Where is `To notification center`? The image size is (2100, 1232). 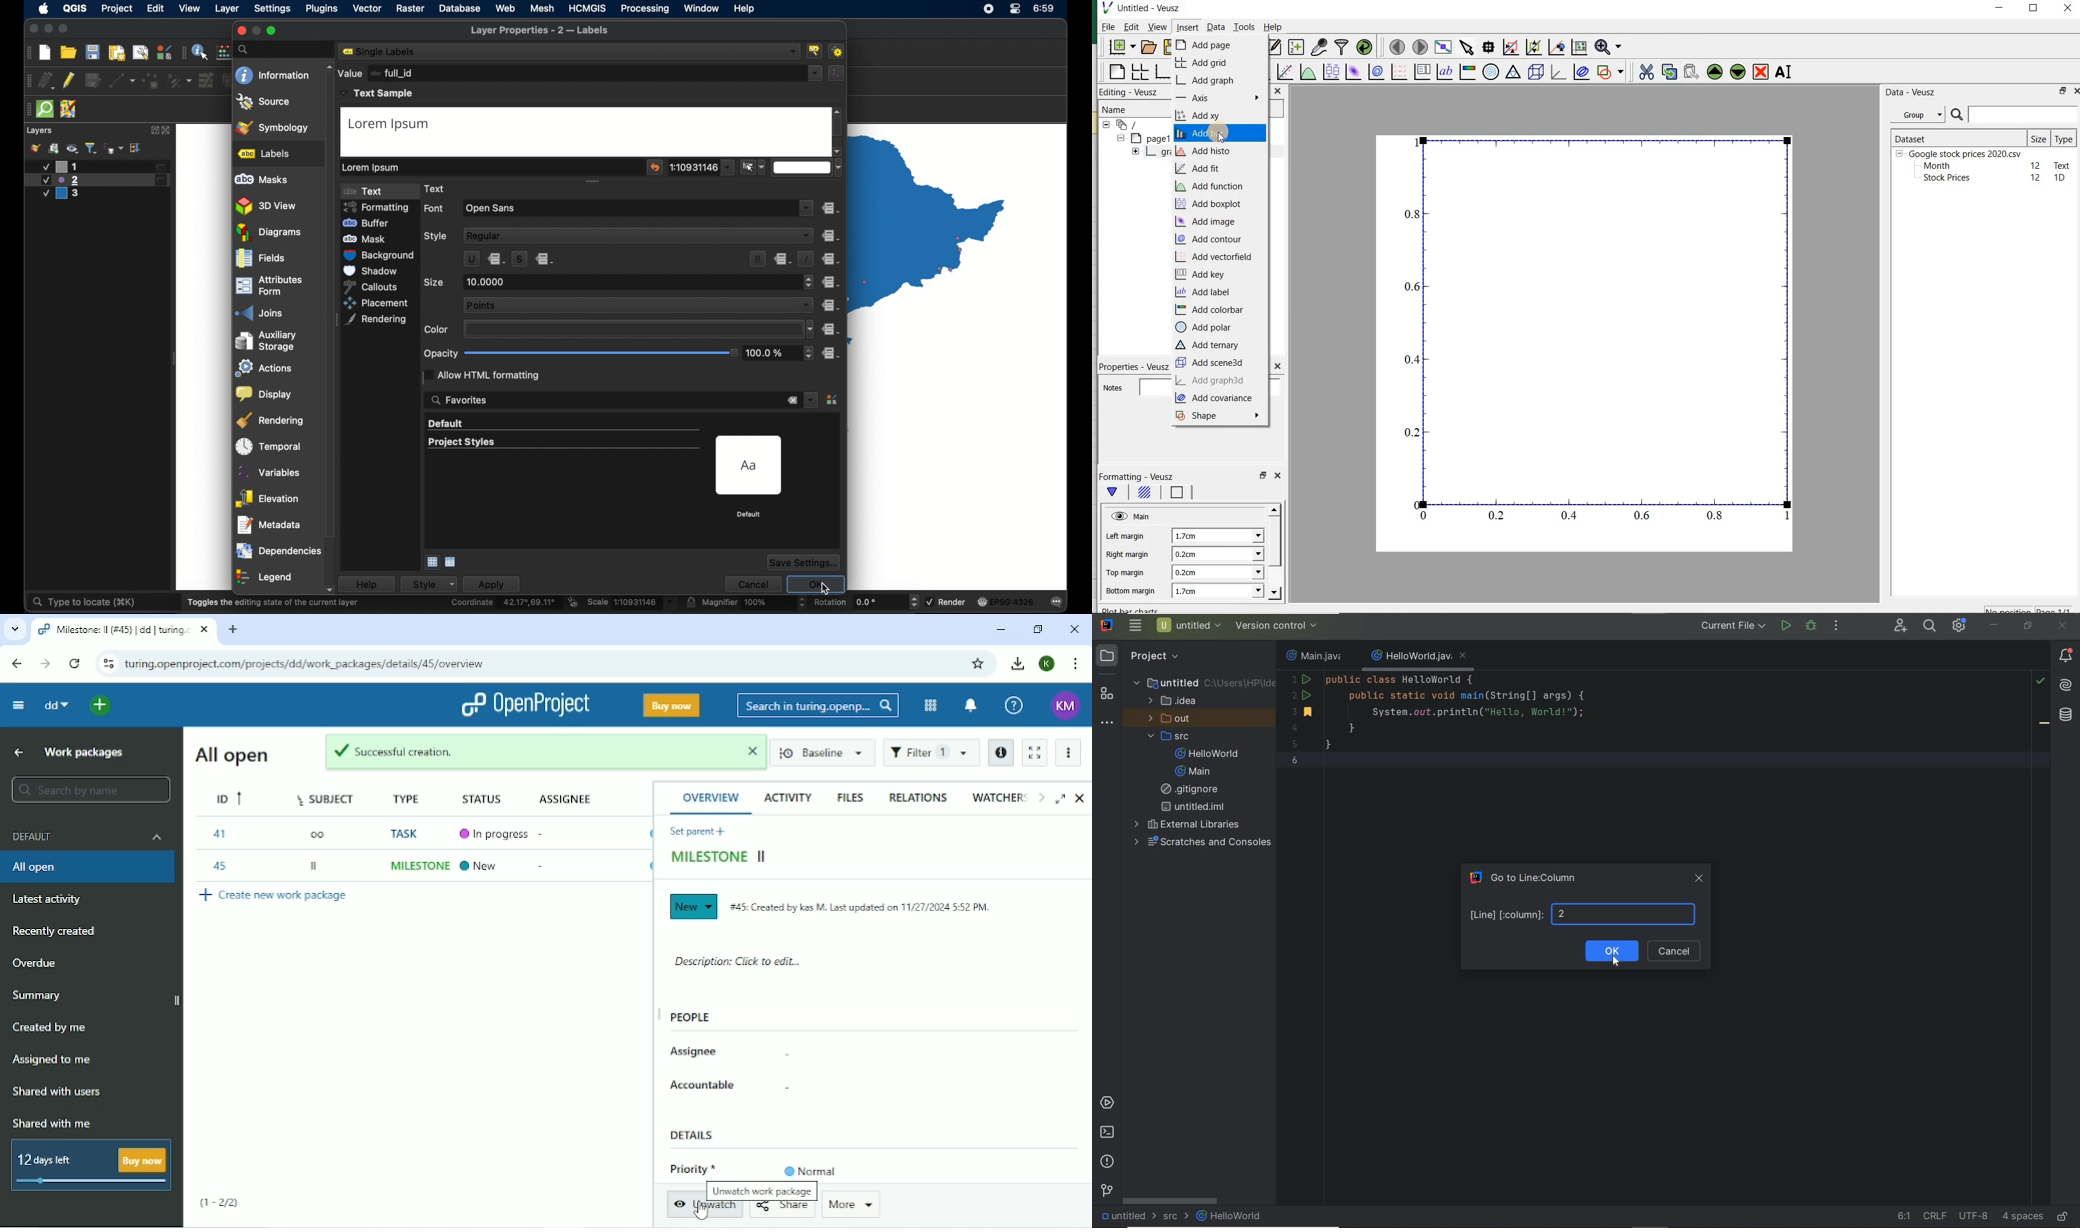 To notification center is located at coordinates (971, 705).